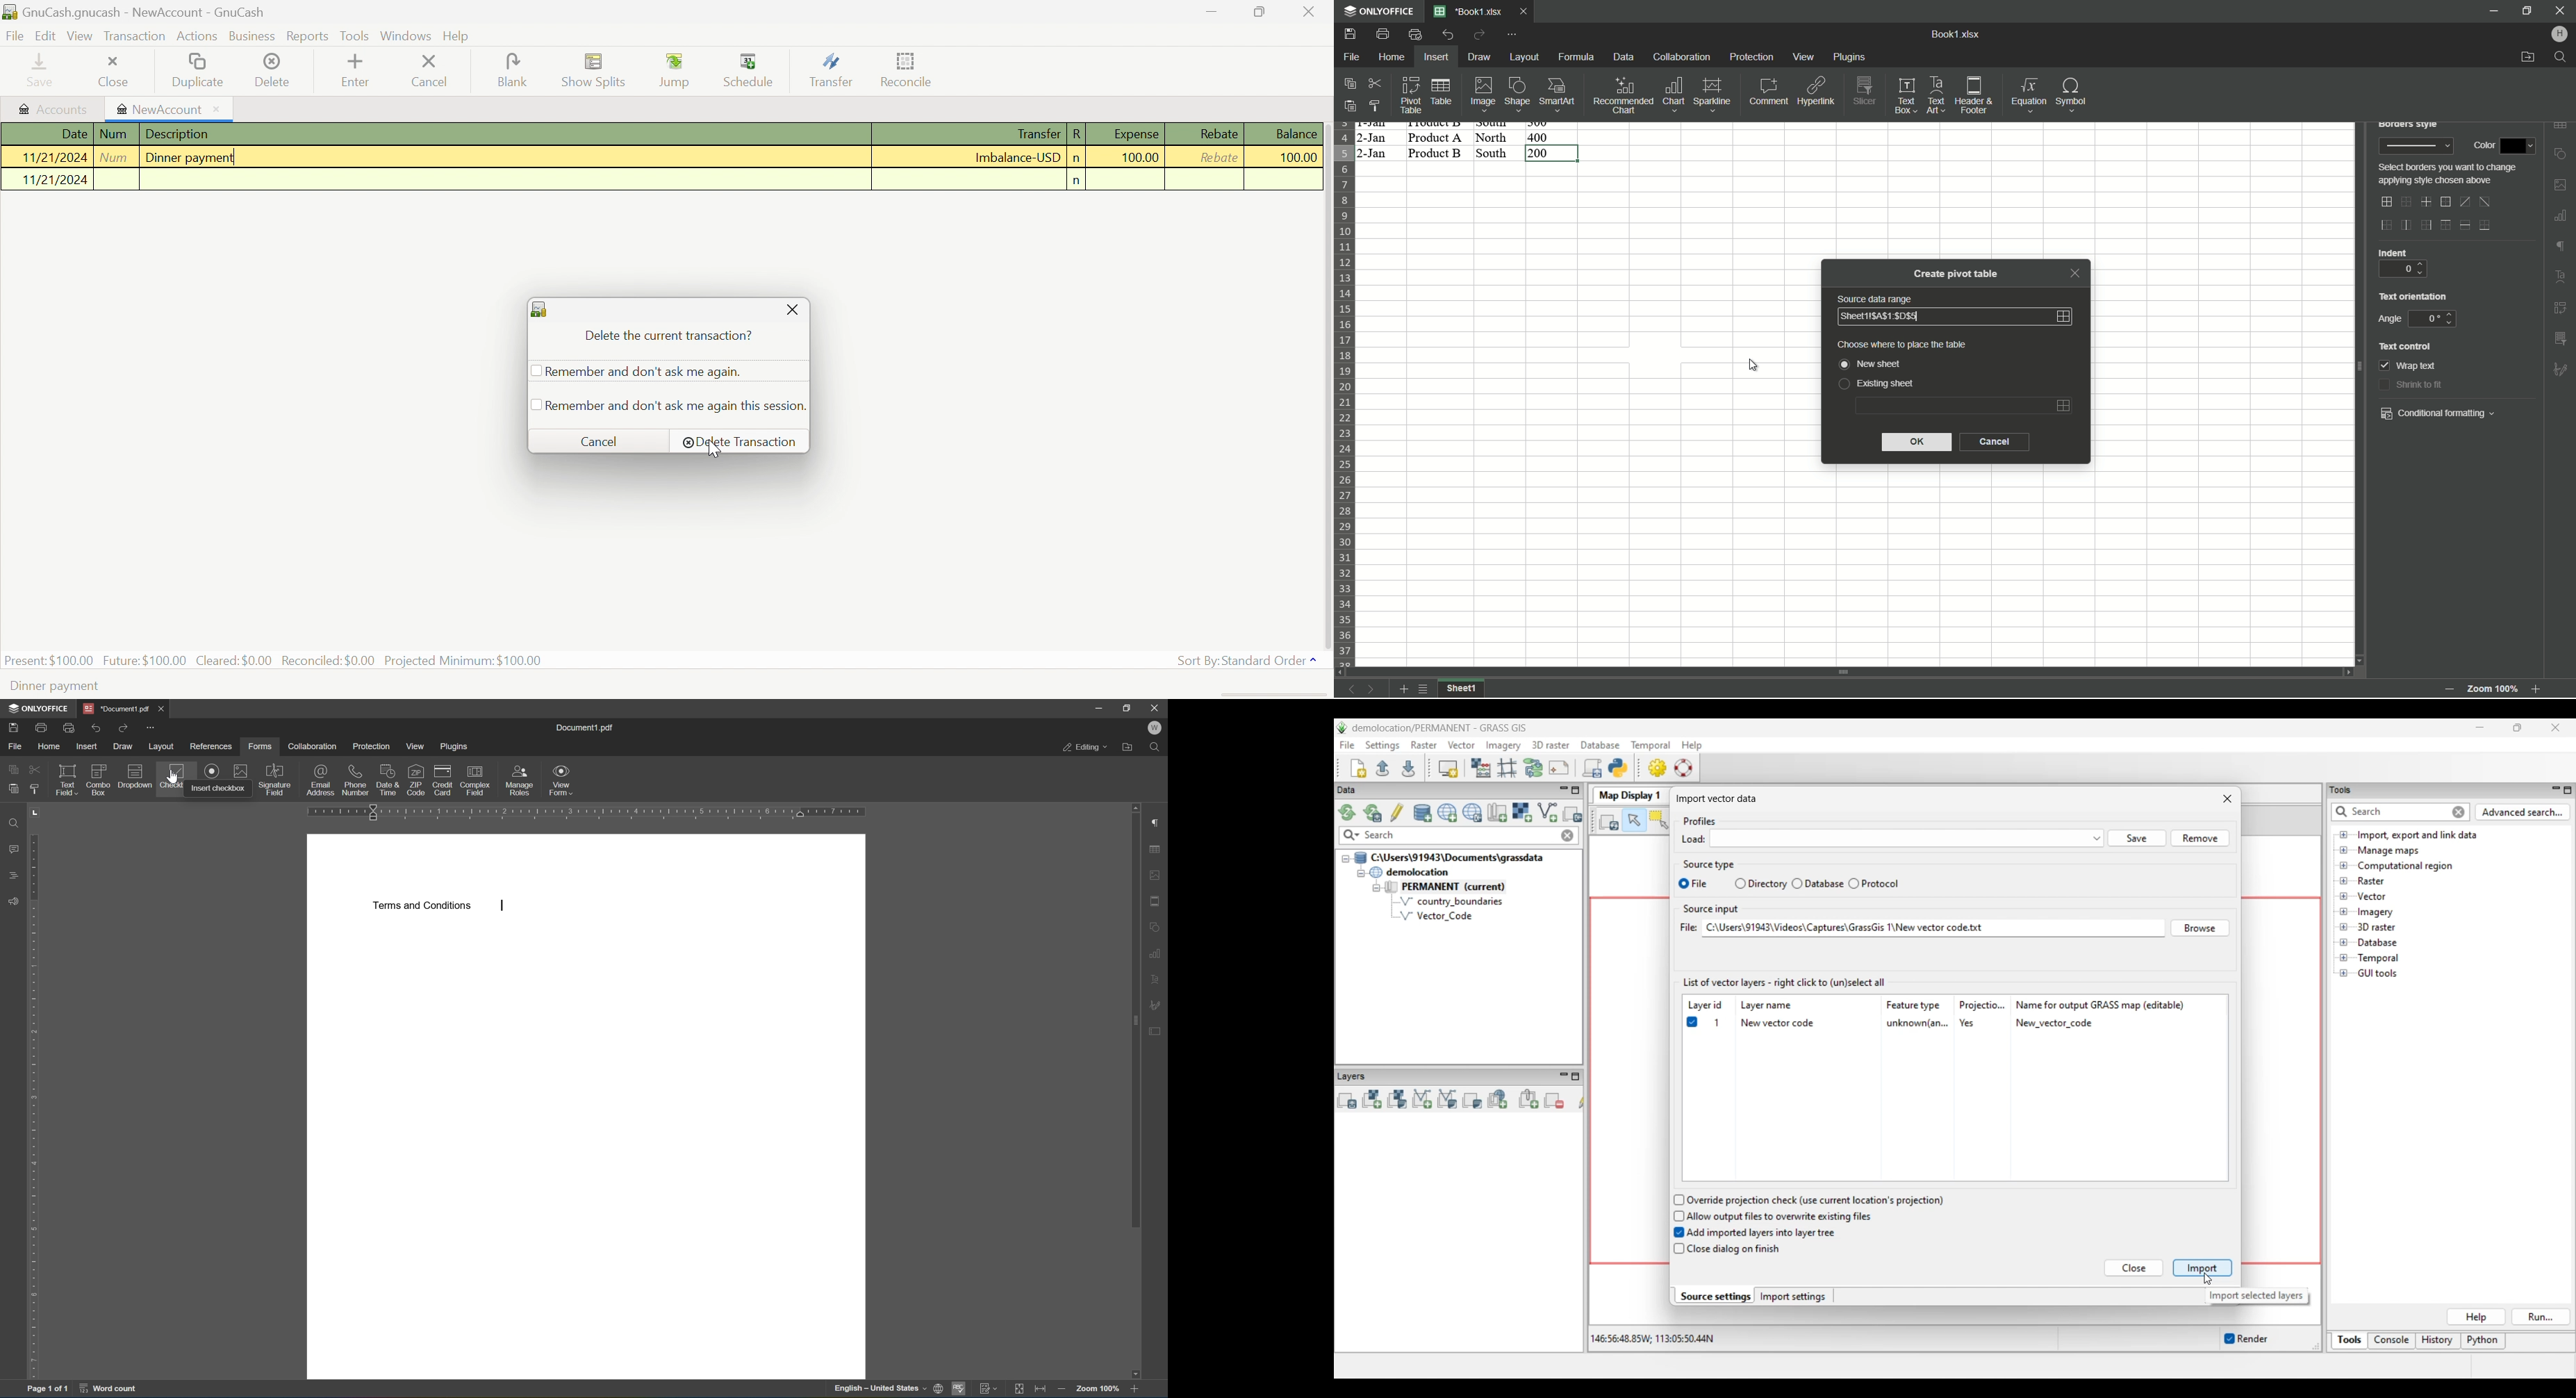 This screenshot has width=2576, height=1400. I want to click on Print file, so click(1382, 36).